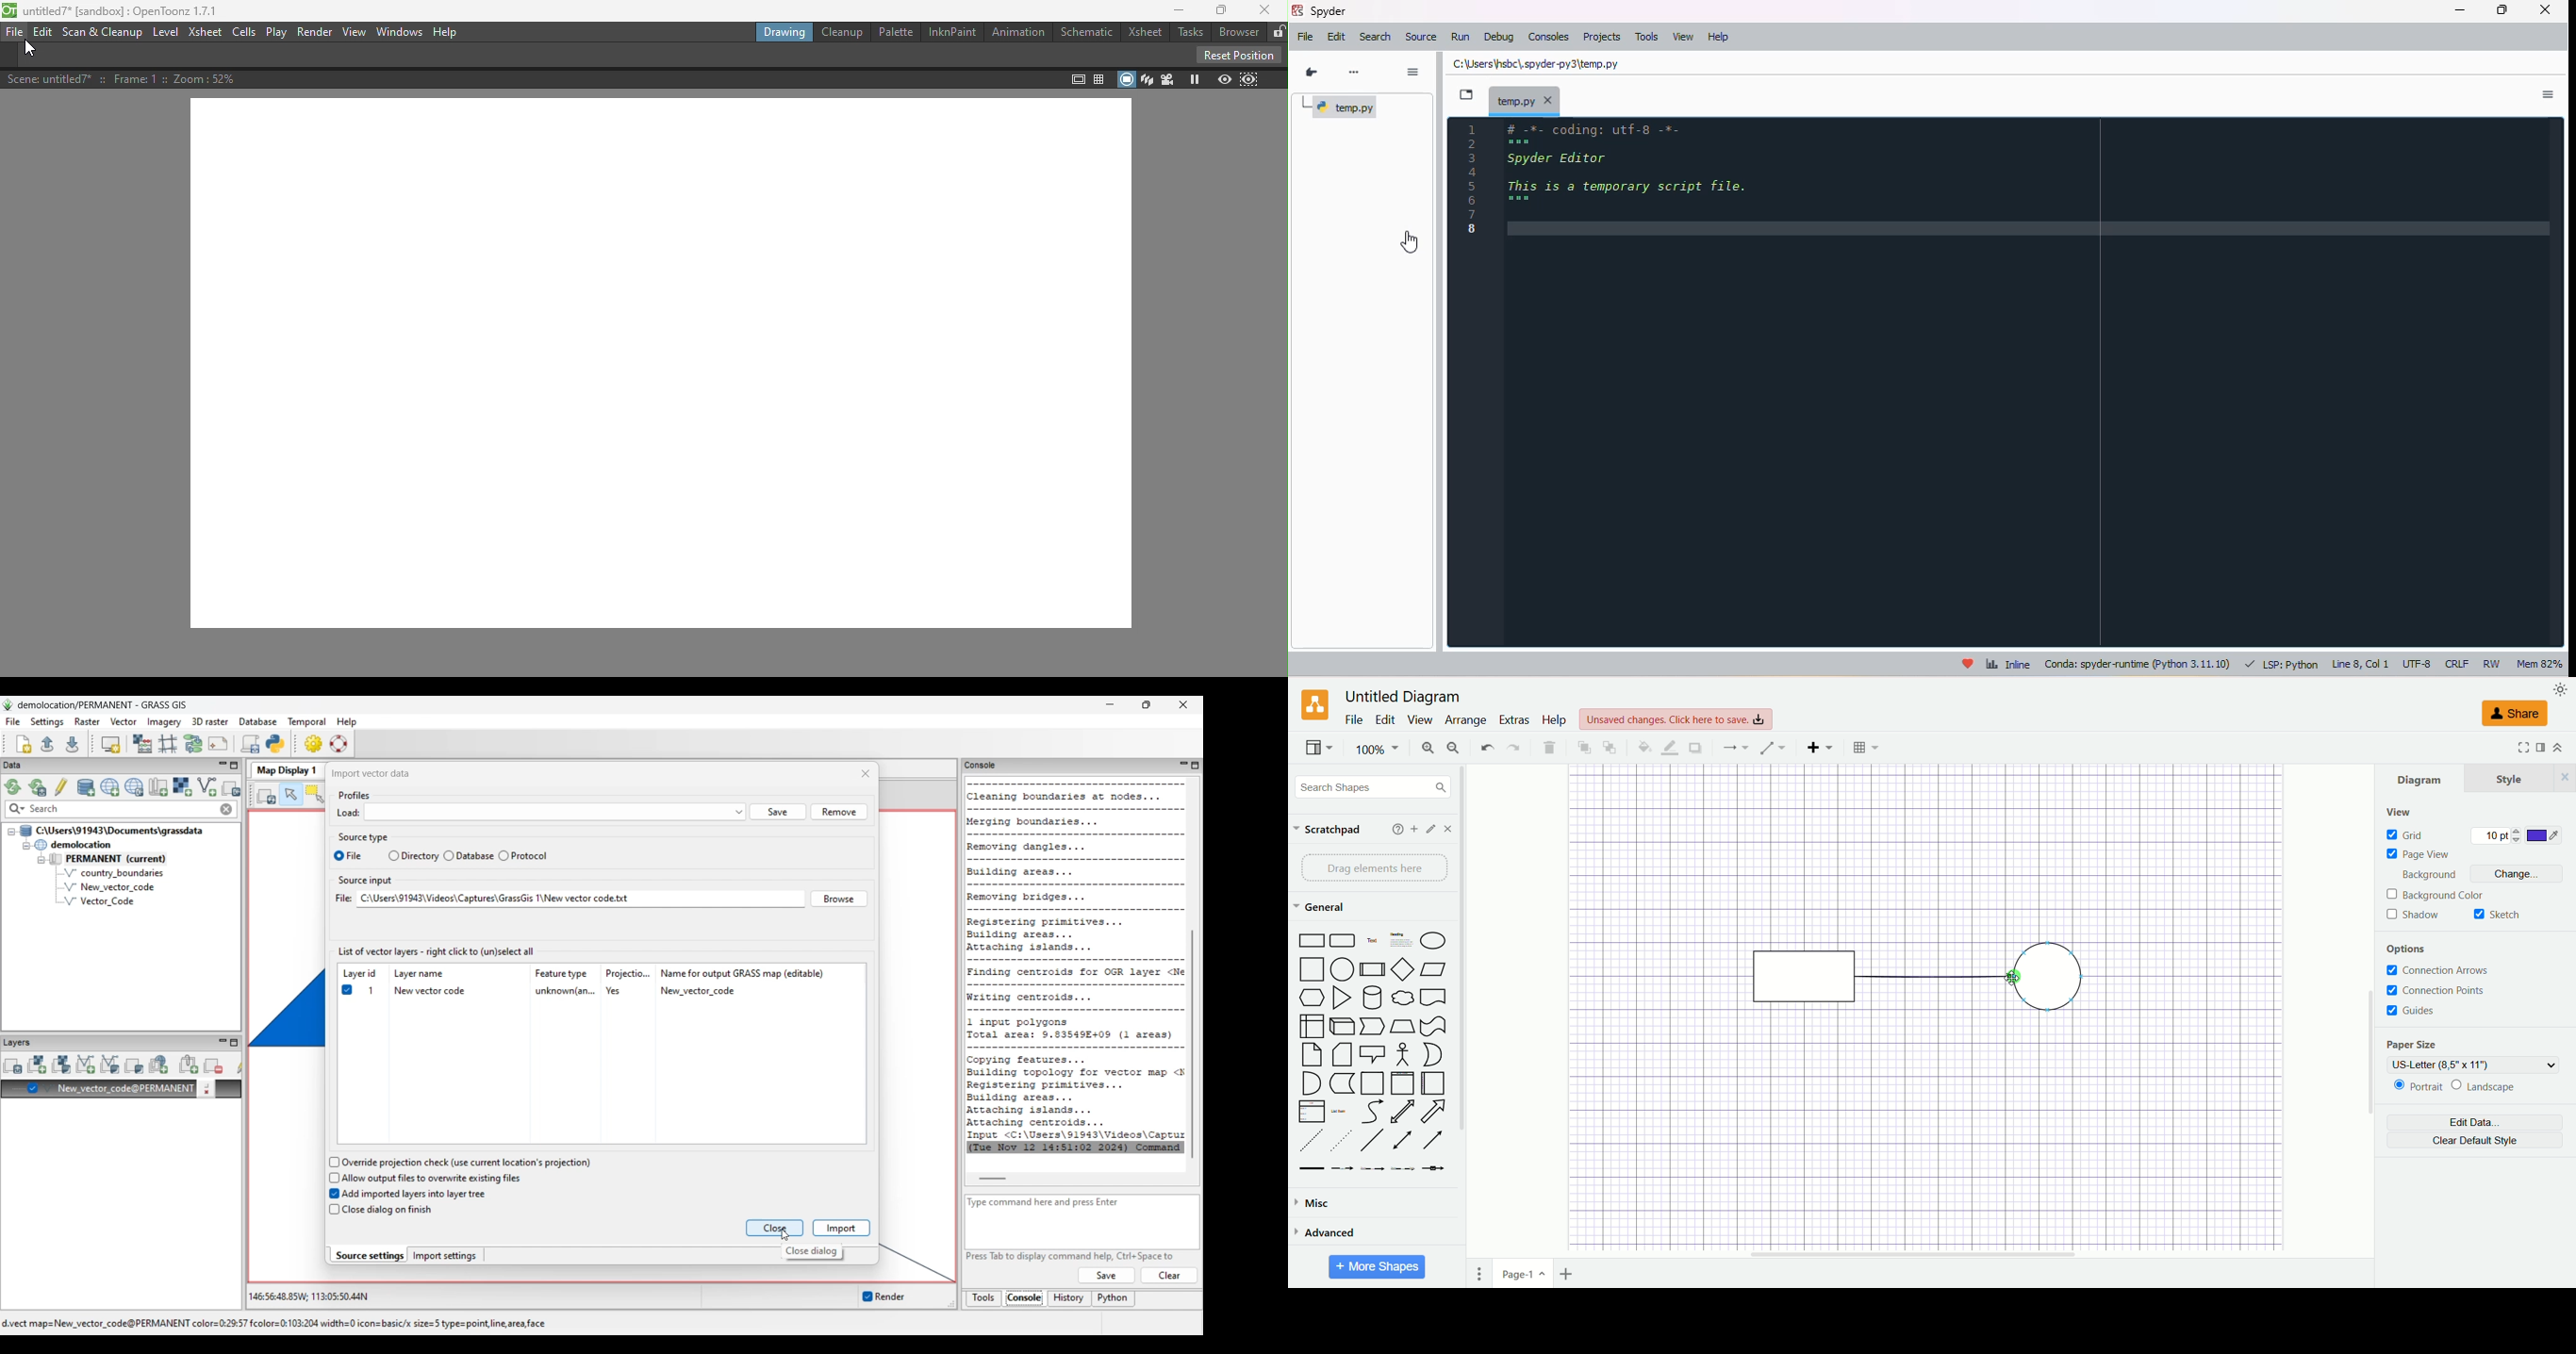  I want to click on Horizontal Page, so click(1434, 1085).